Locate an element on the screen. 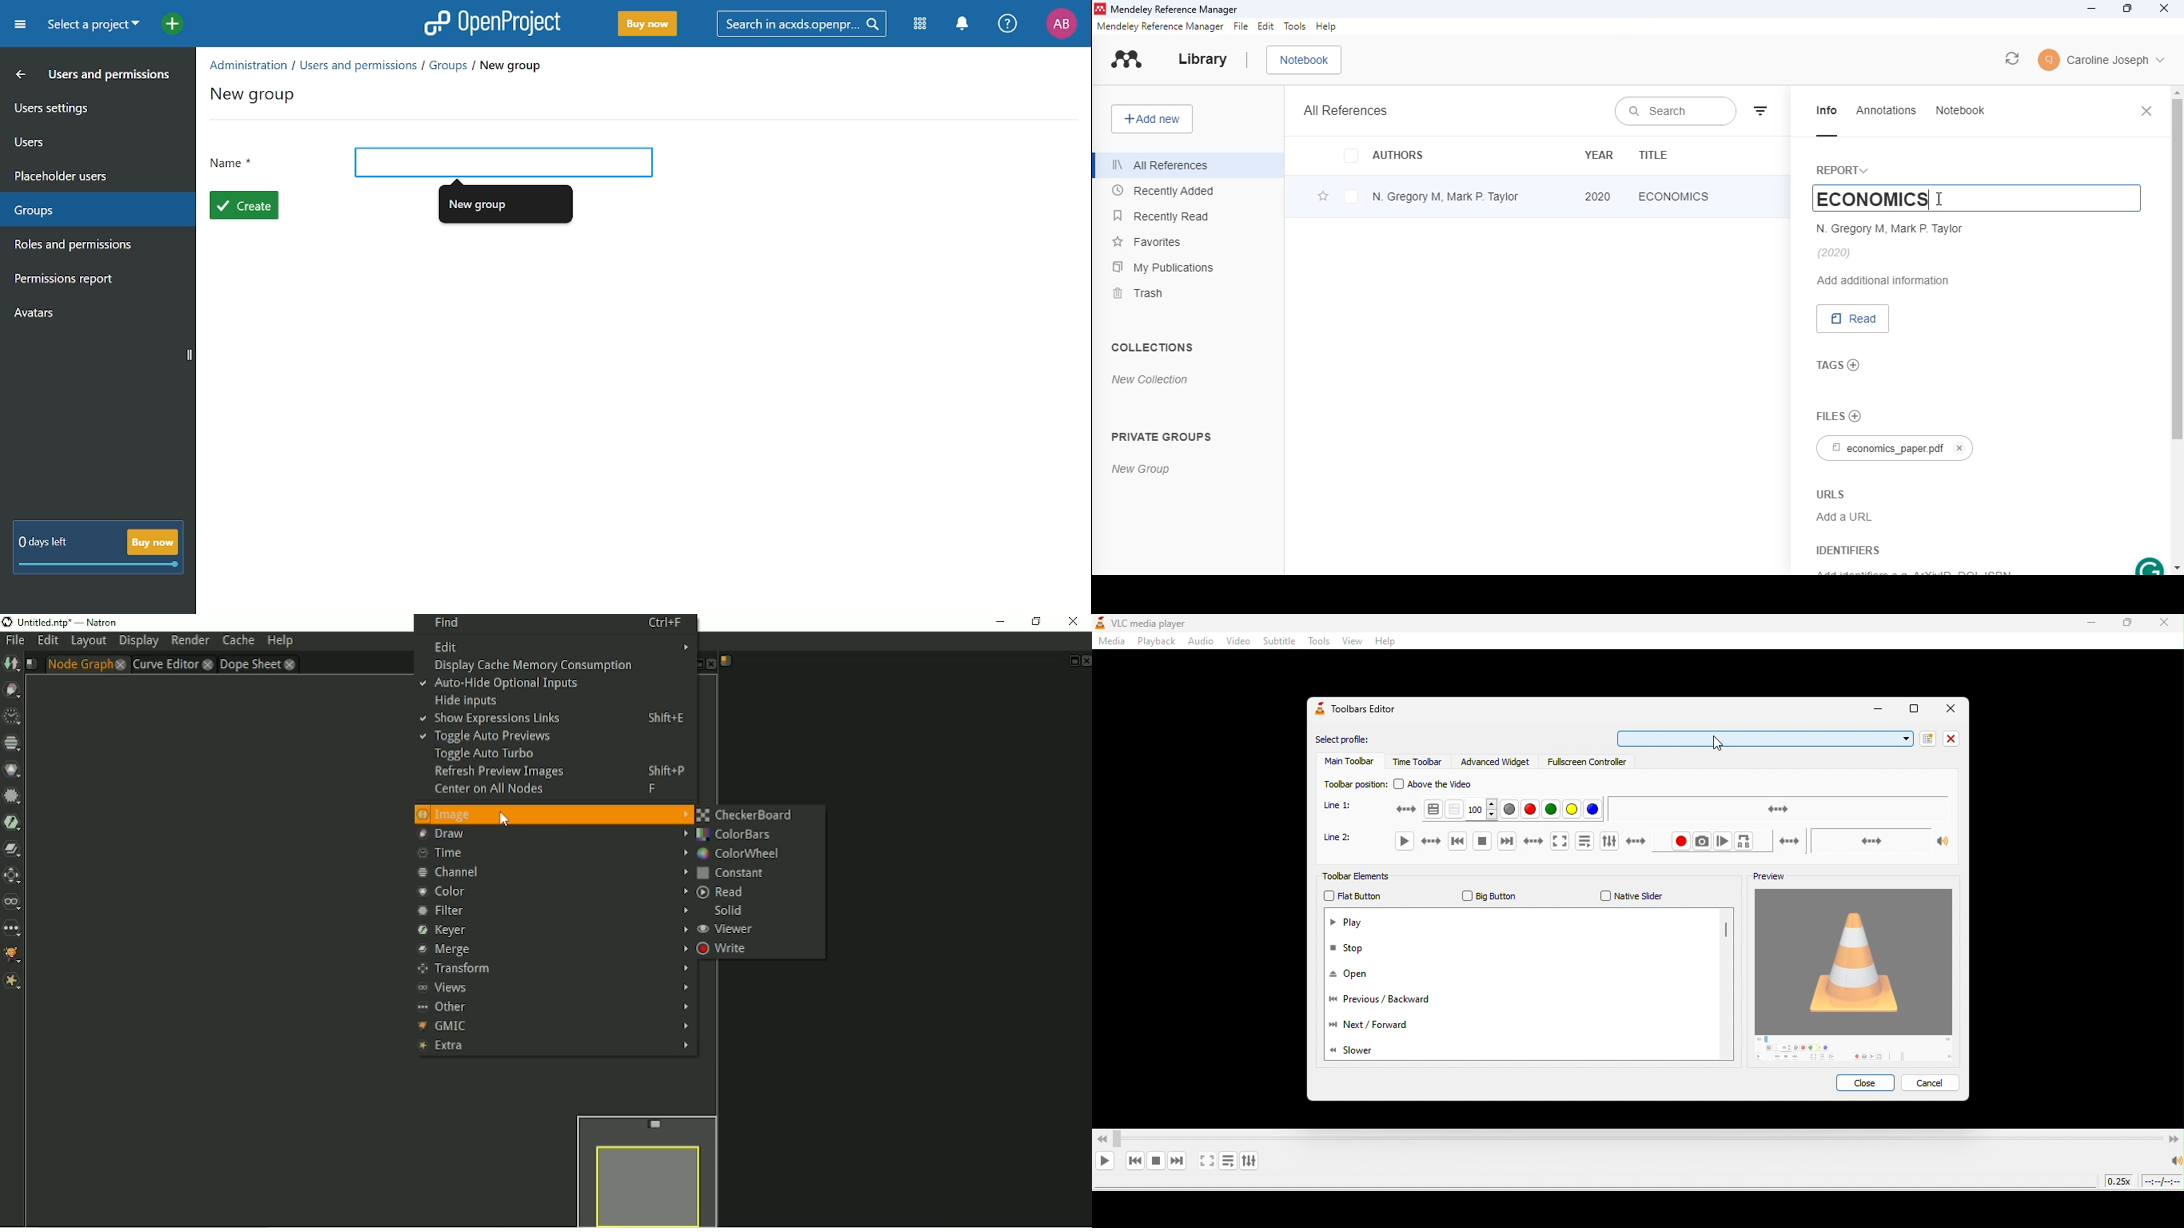 Image resolution: width=2184 pixels, height=1232 pixels. select is located at coordinates (1351, 197).